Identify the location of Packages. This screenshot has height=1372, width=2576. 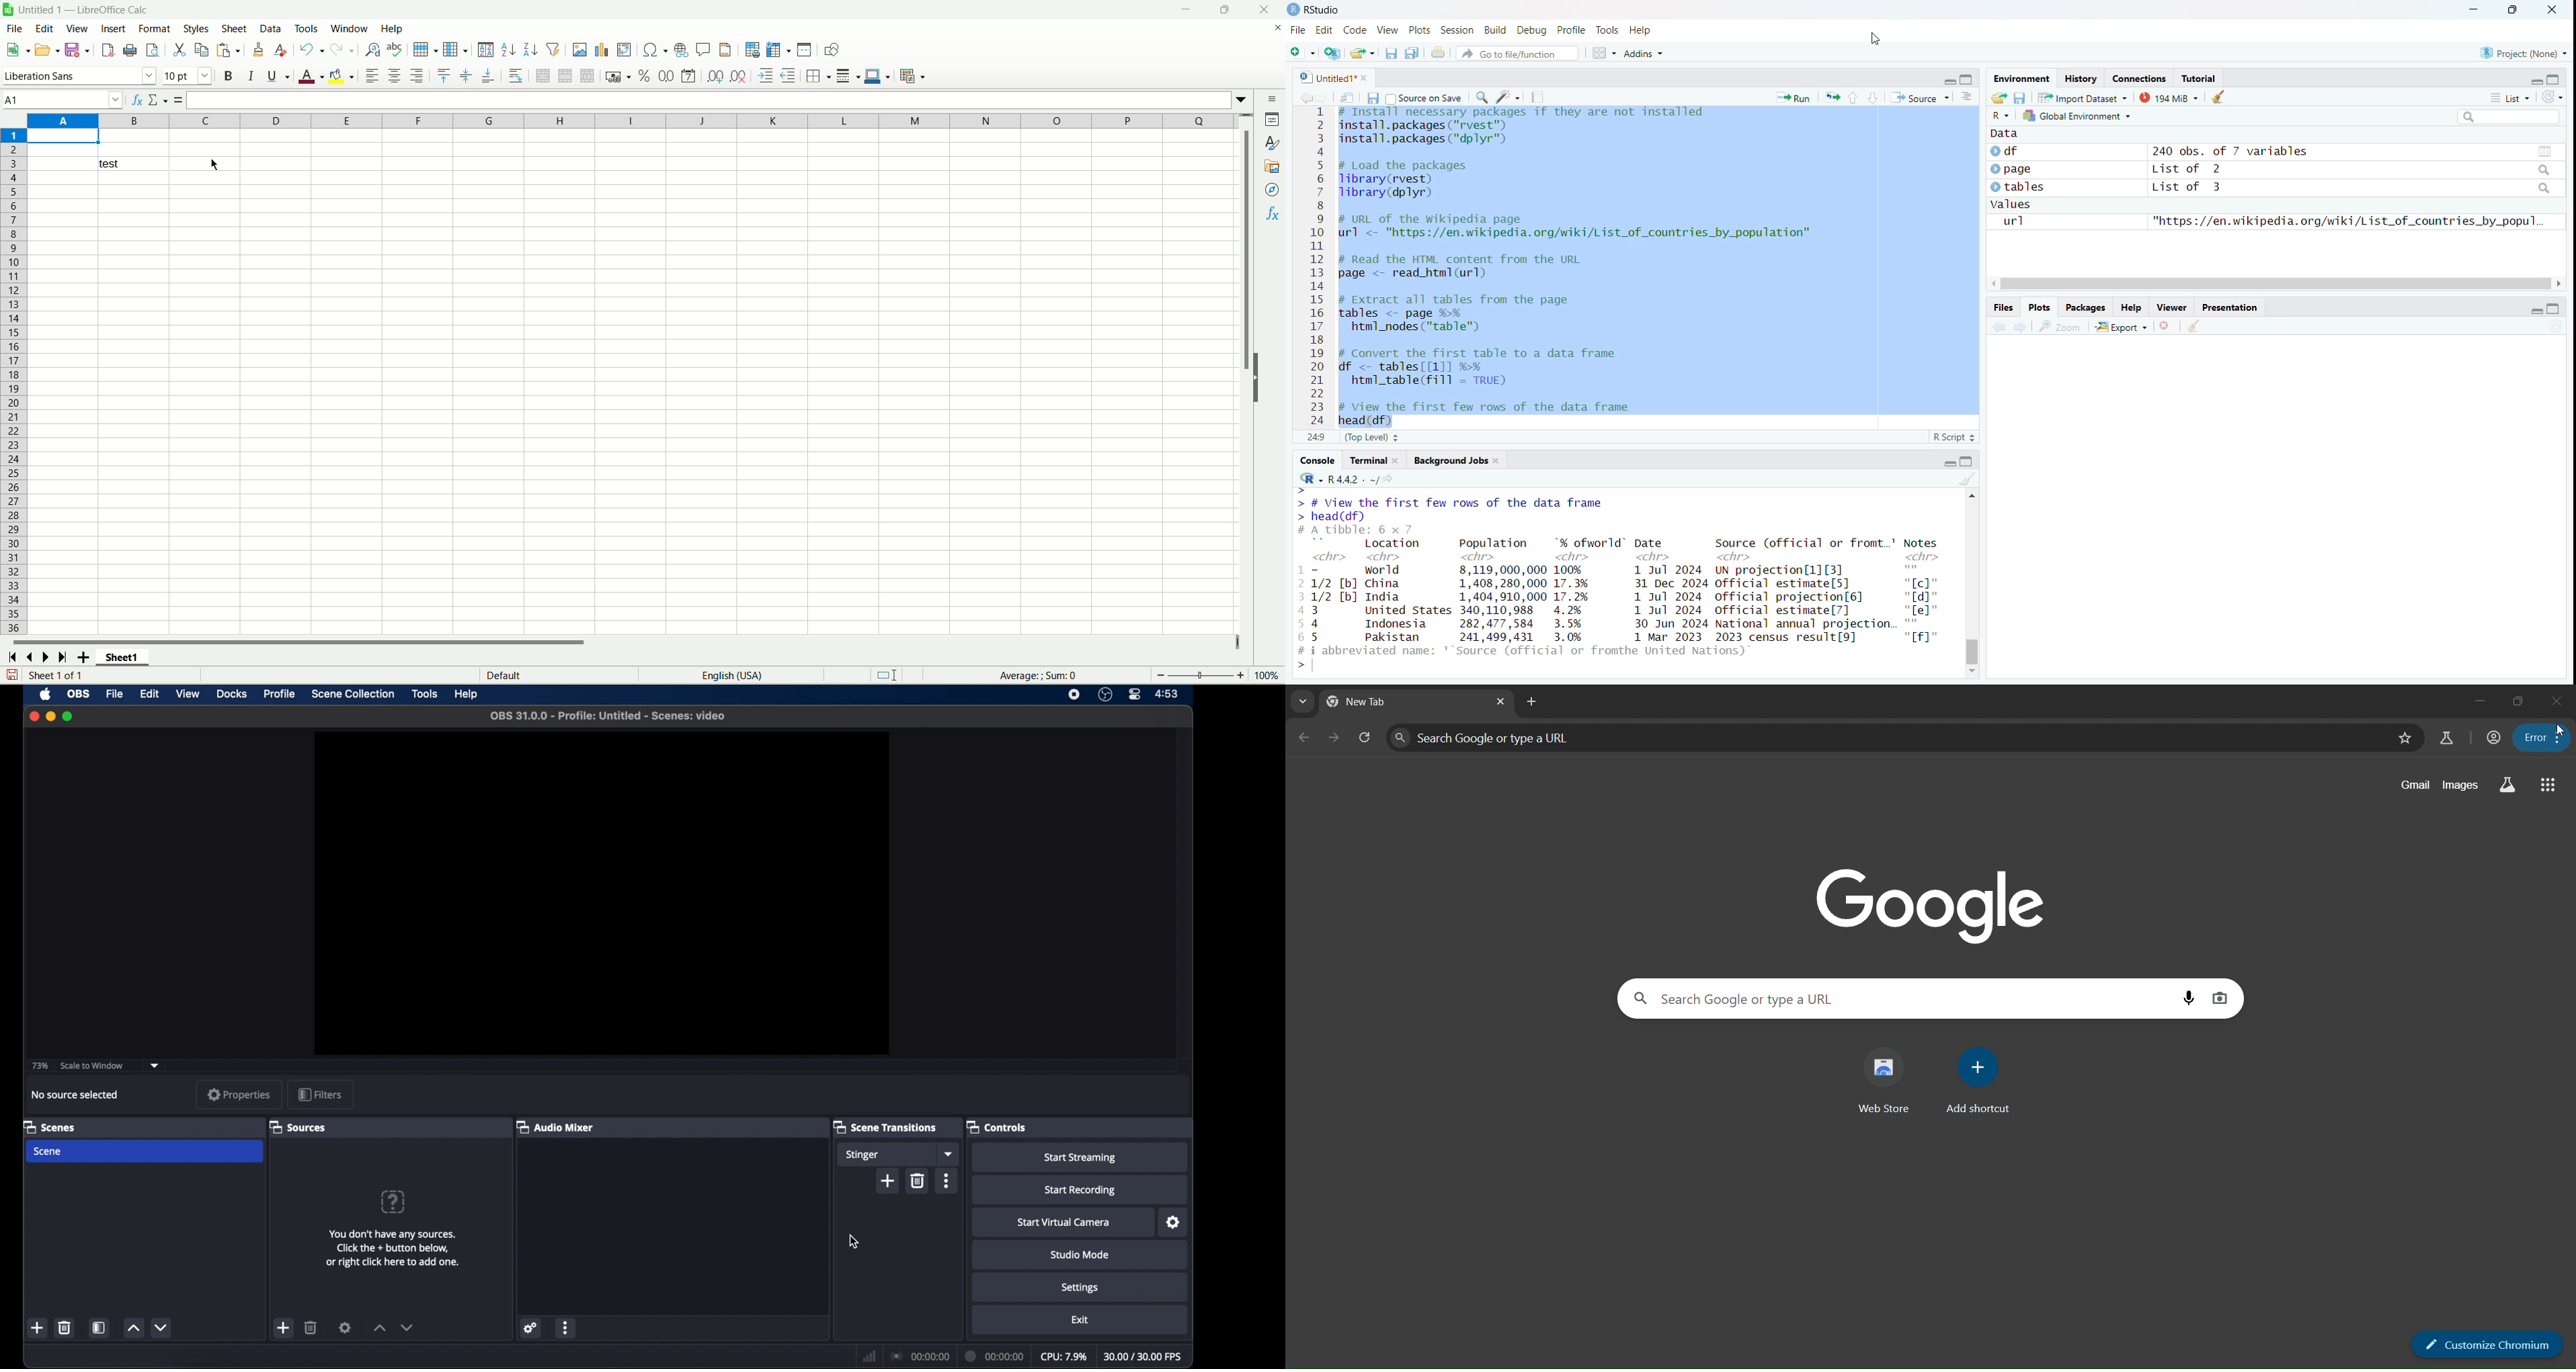
(2085, 307).